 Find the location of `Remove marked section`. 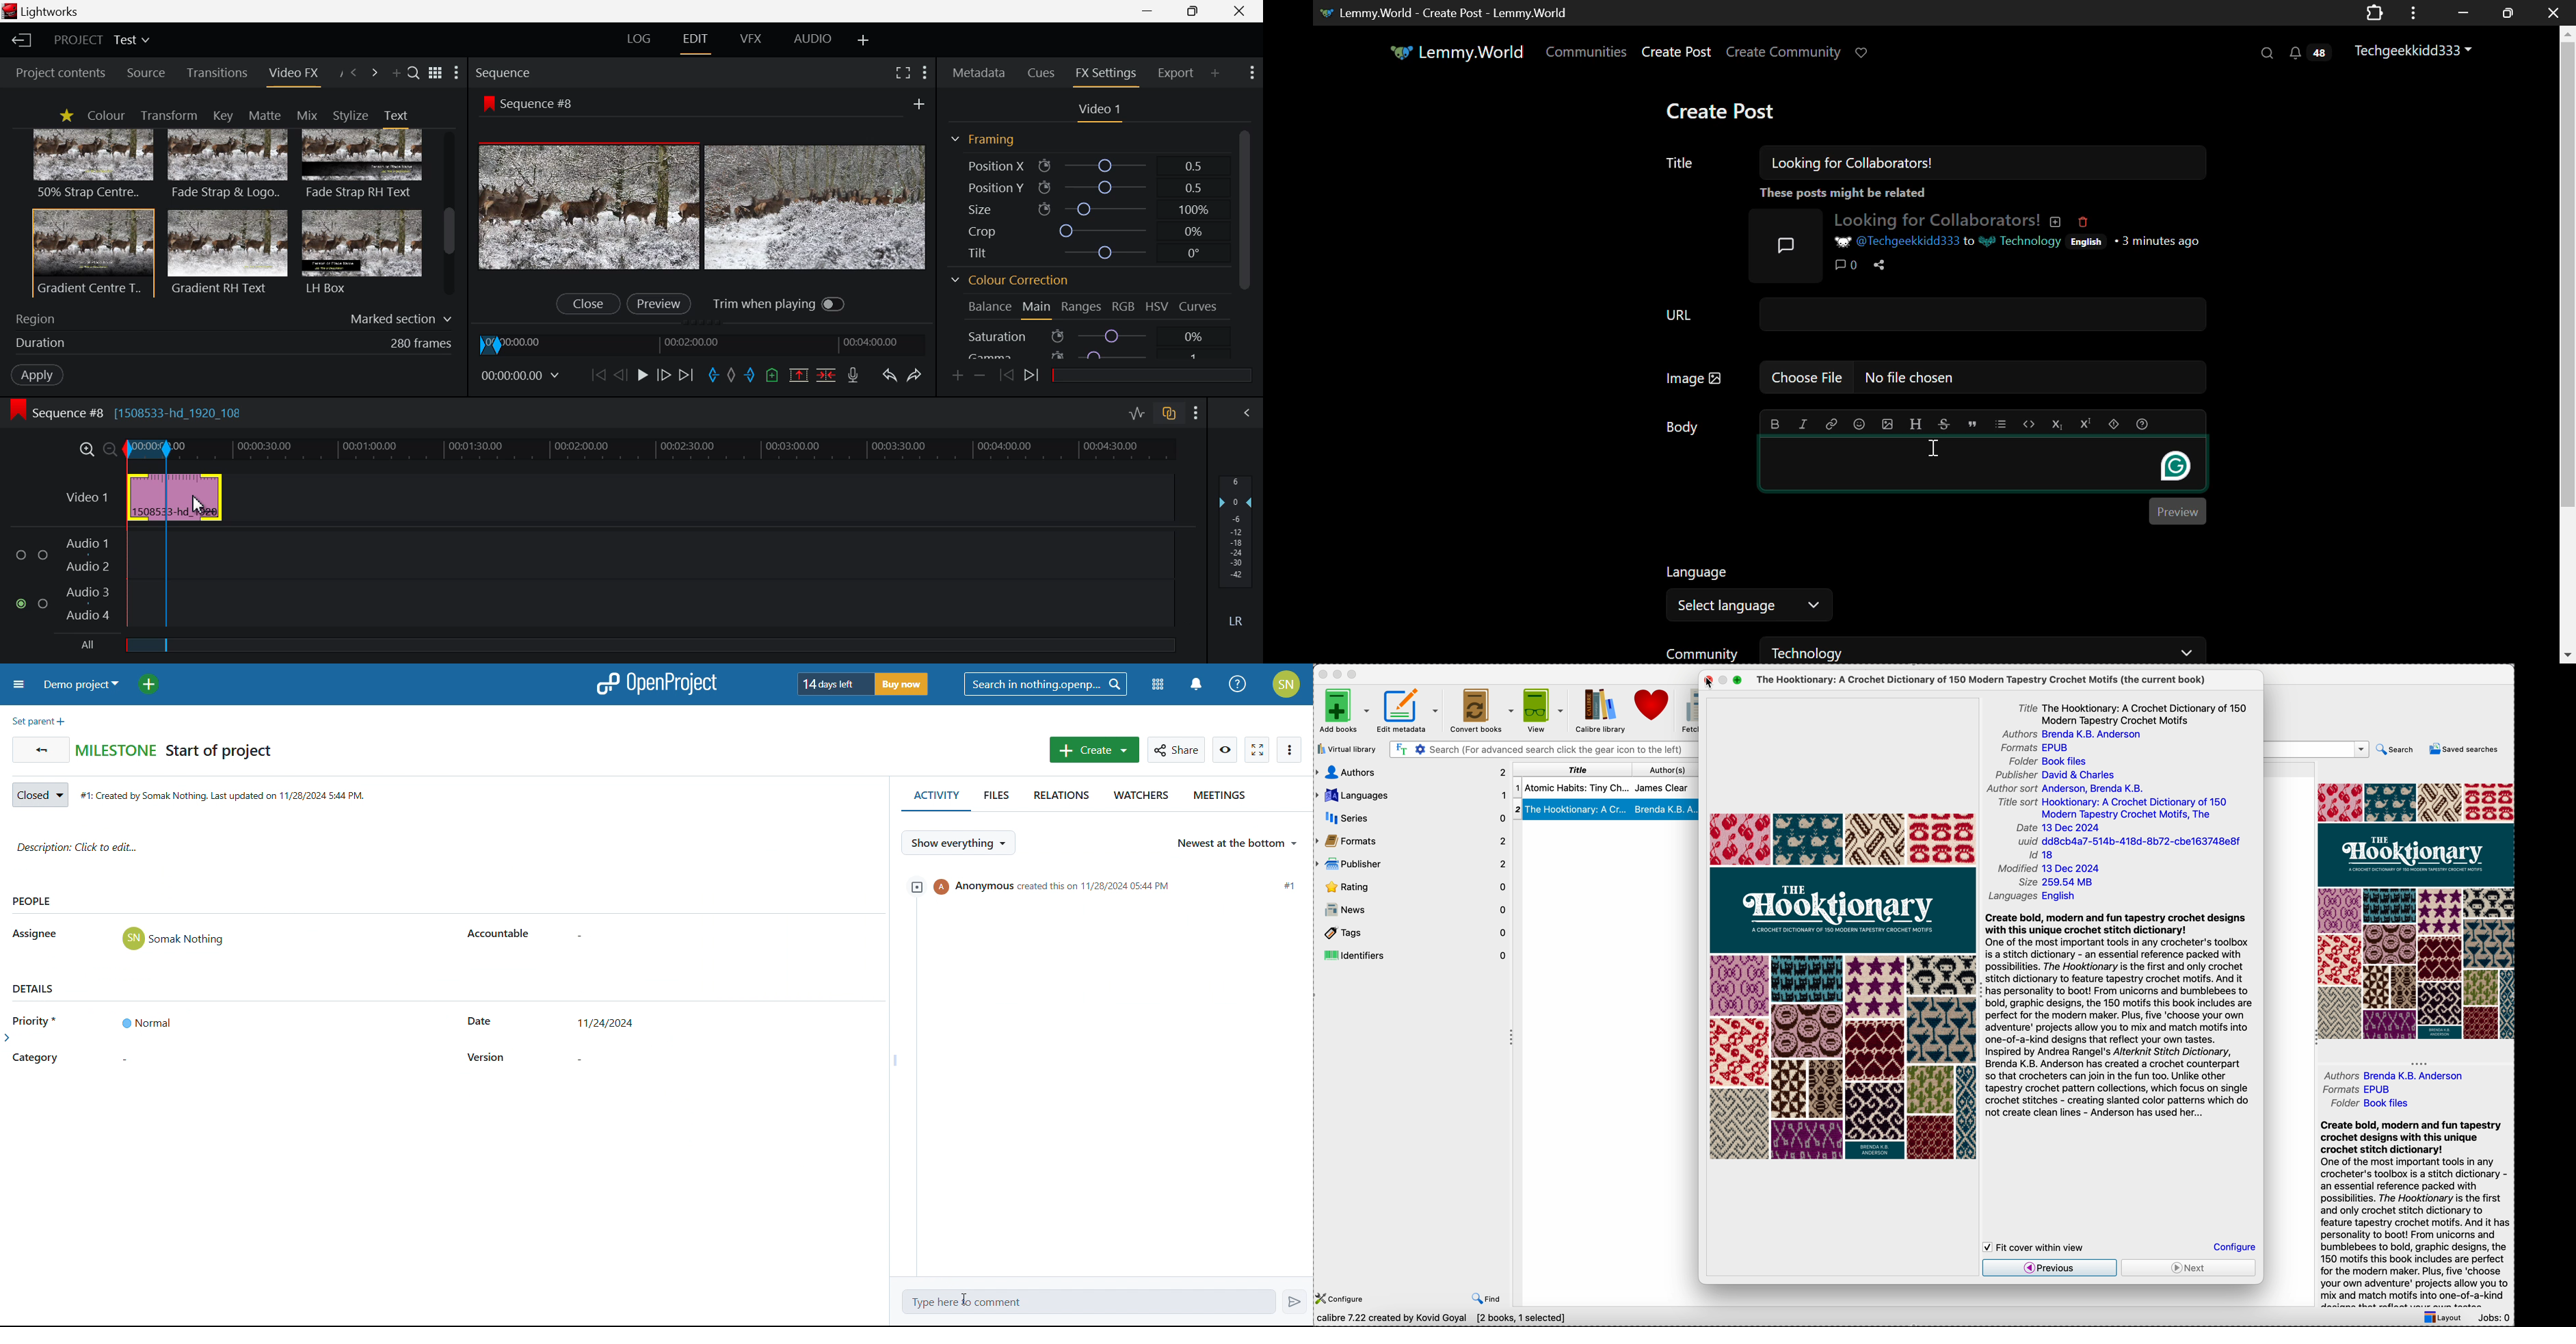

Remove marked section is located at coordinates (799, 375).